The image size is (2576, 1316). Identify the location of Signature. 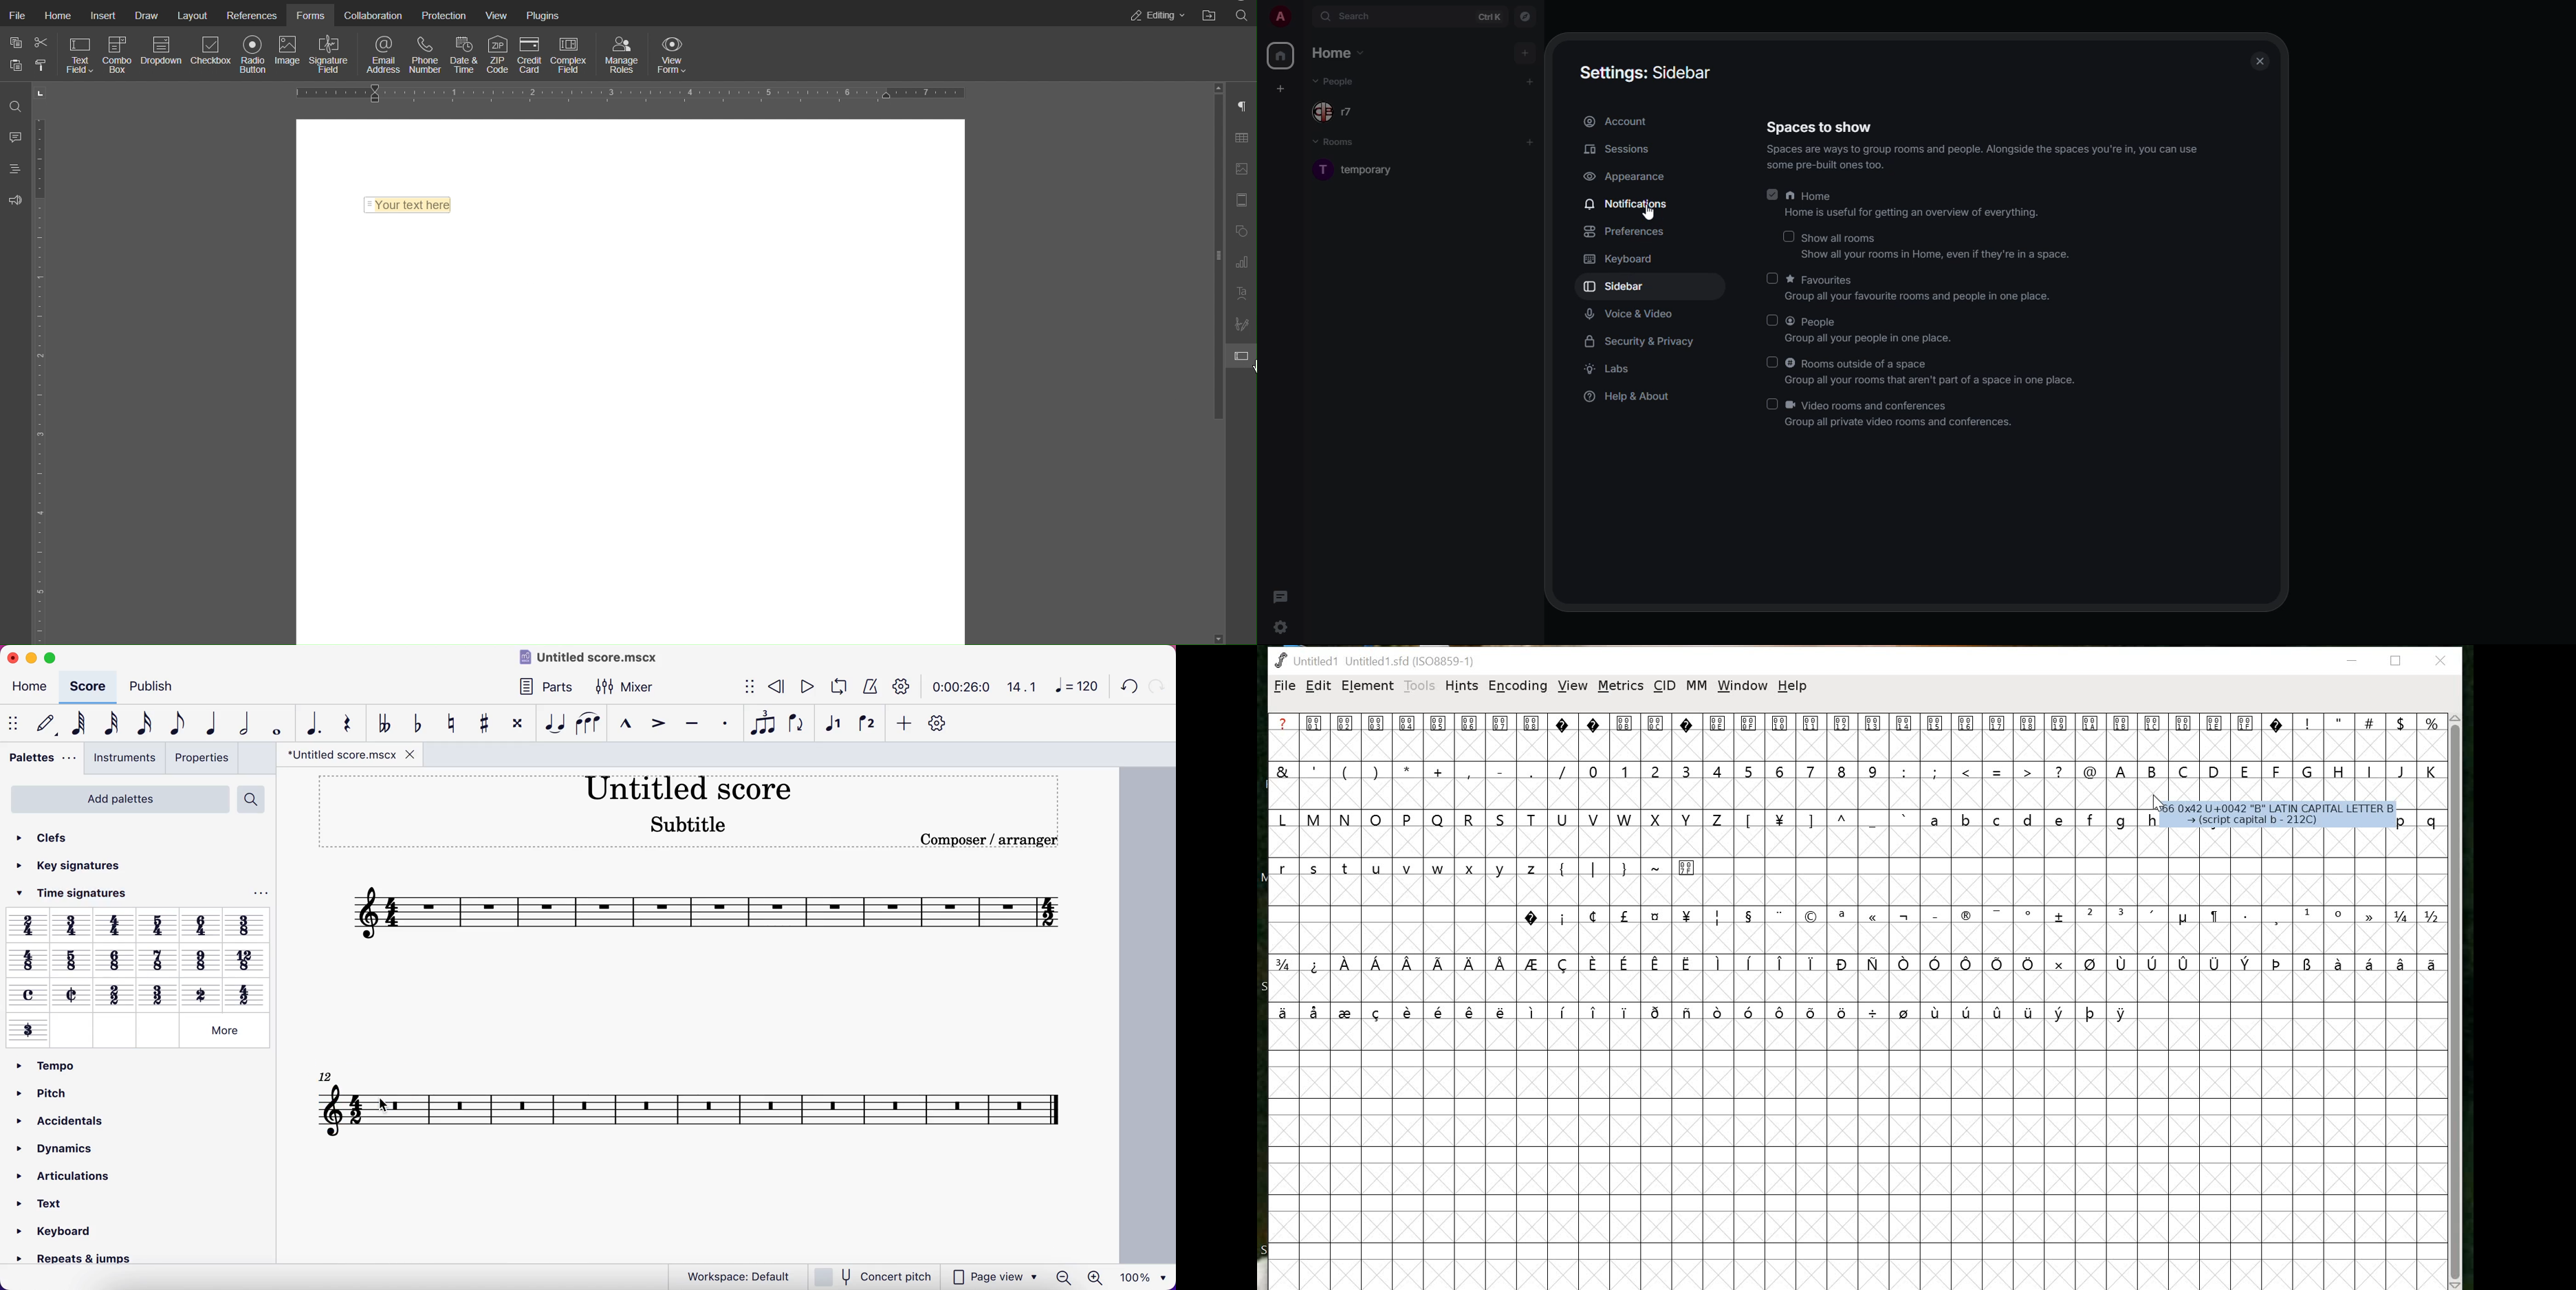
(328, 54).